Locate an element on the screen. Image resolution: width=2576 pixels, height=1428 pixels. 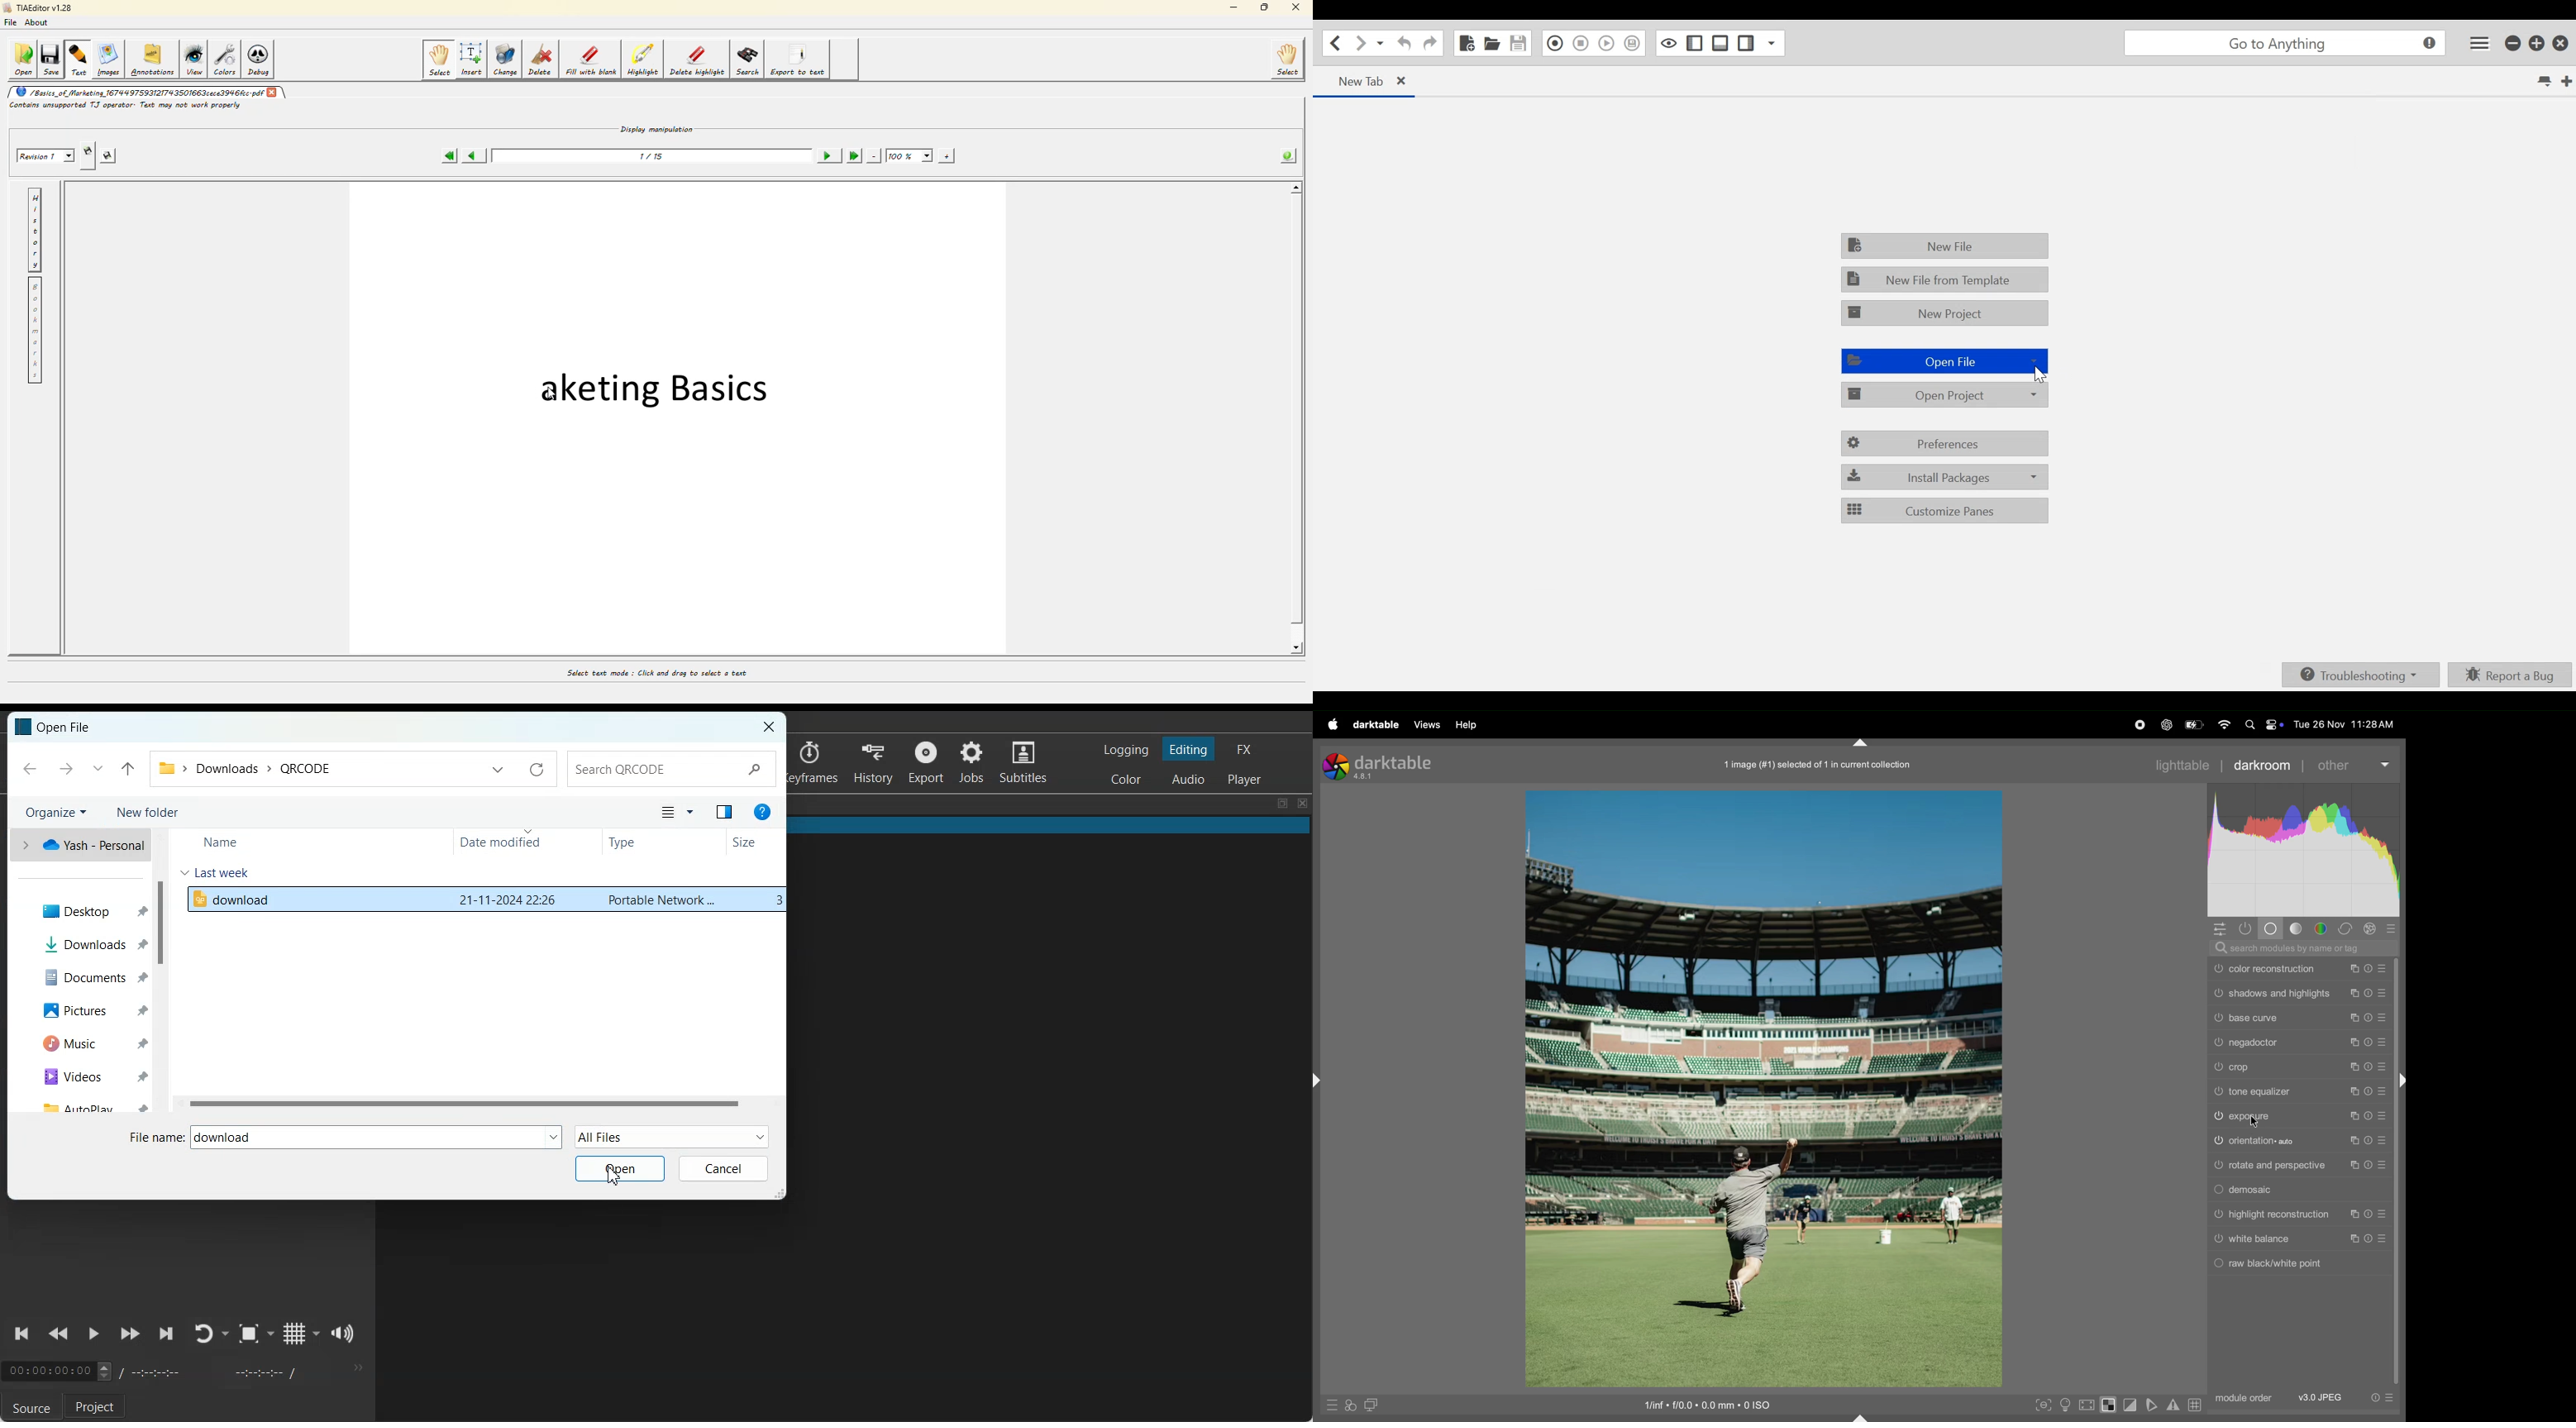
Previous Location is located at coordinates (495, 769).